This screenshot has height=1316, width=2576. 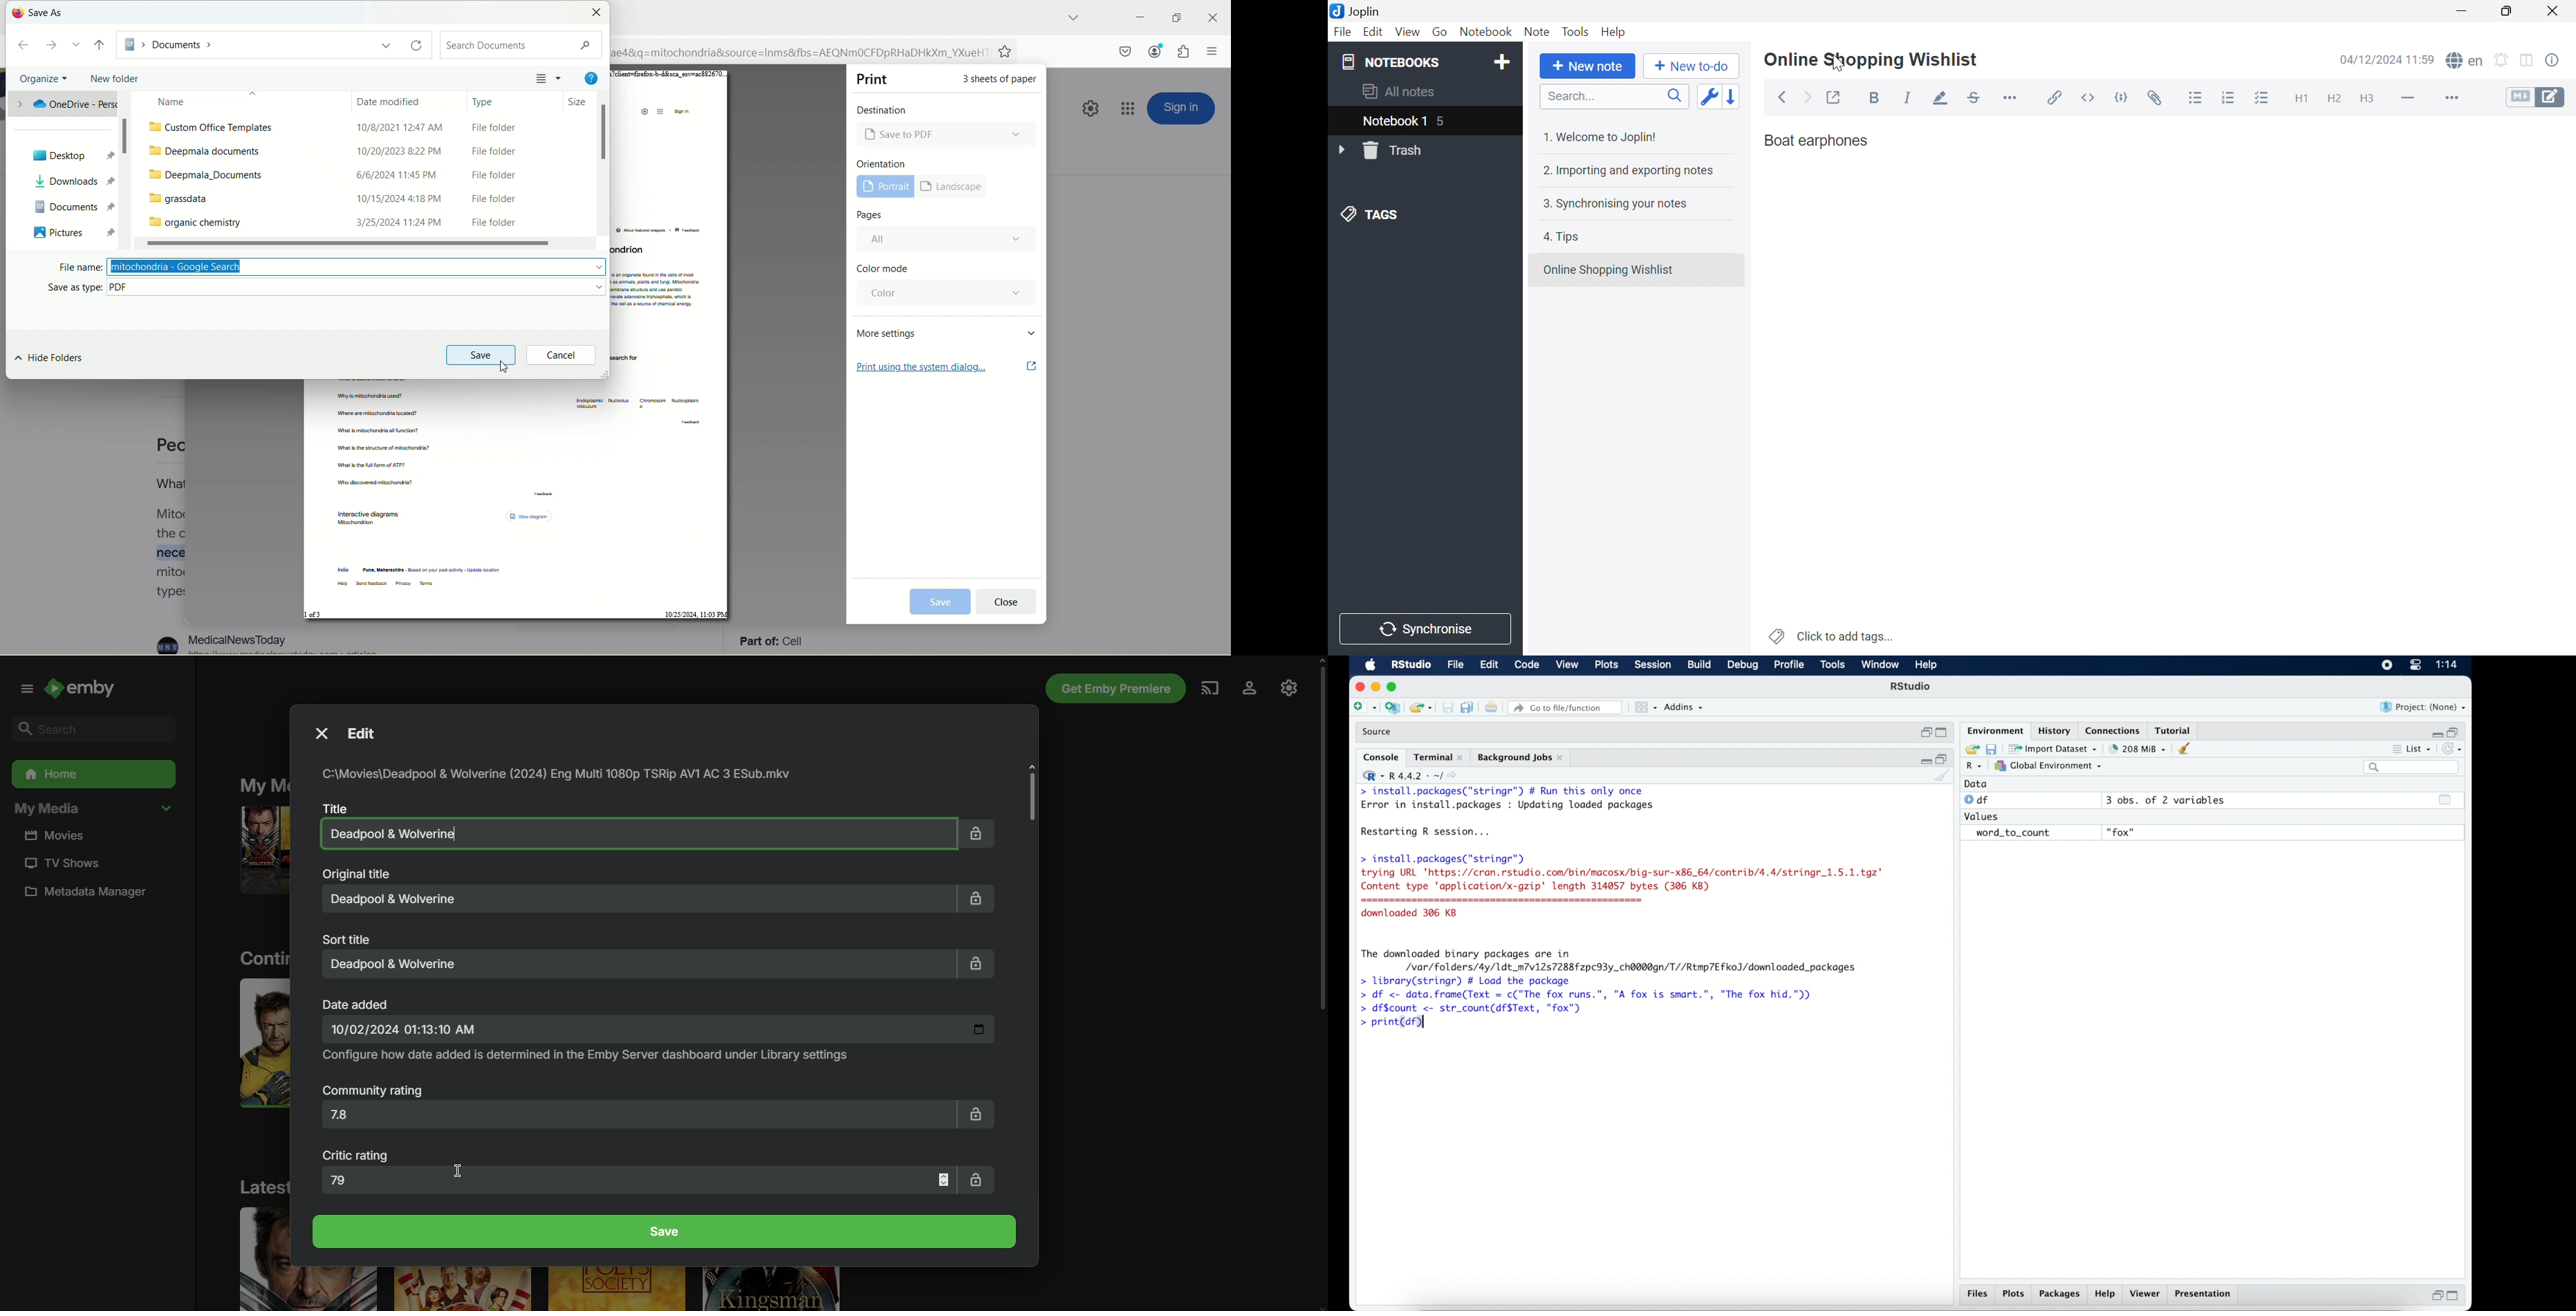 I want to click on 3 sheets of paper, so click(x=1001, y=82).